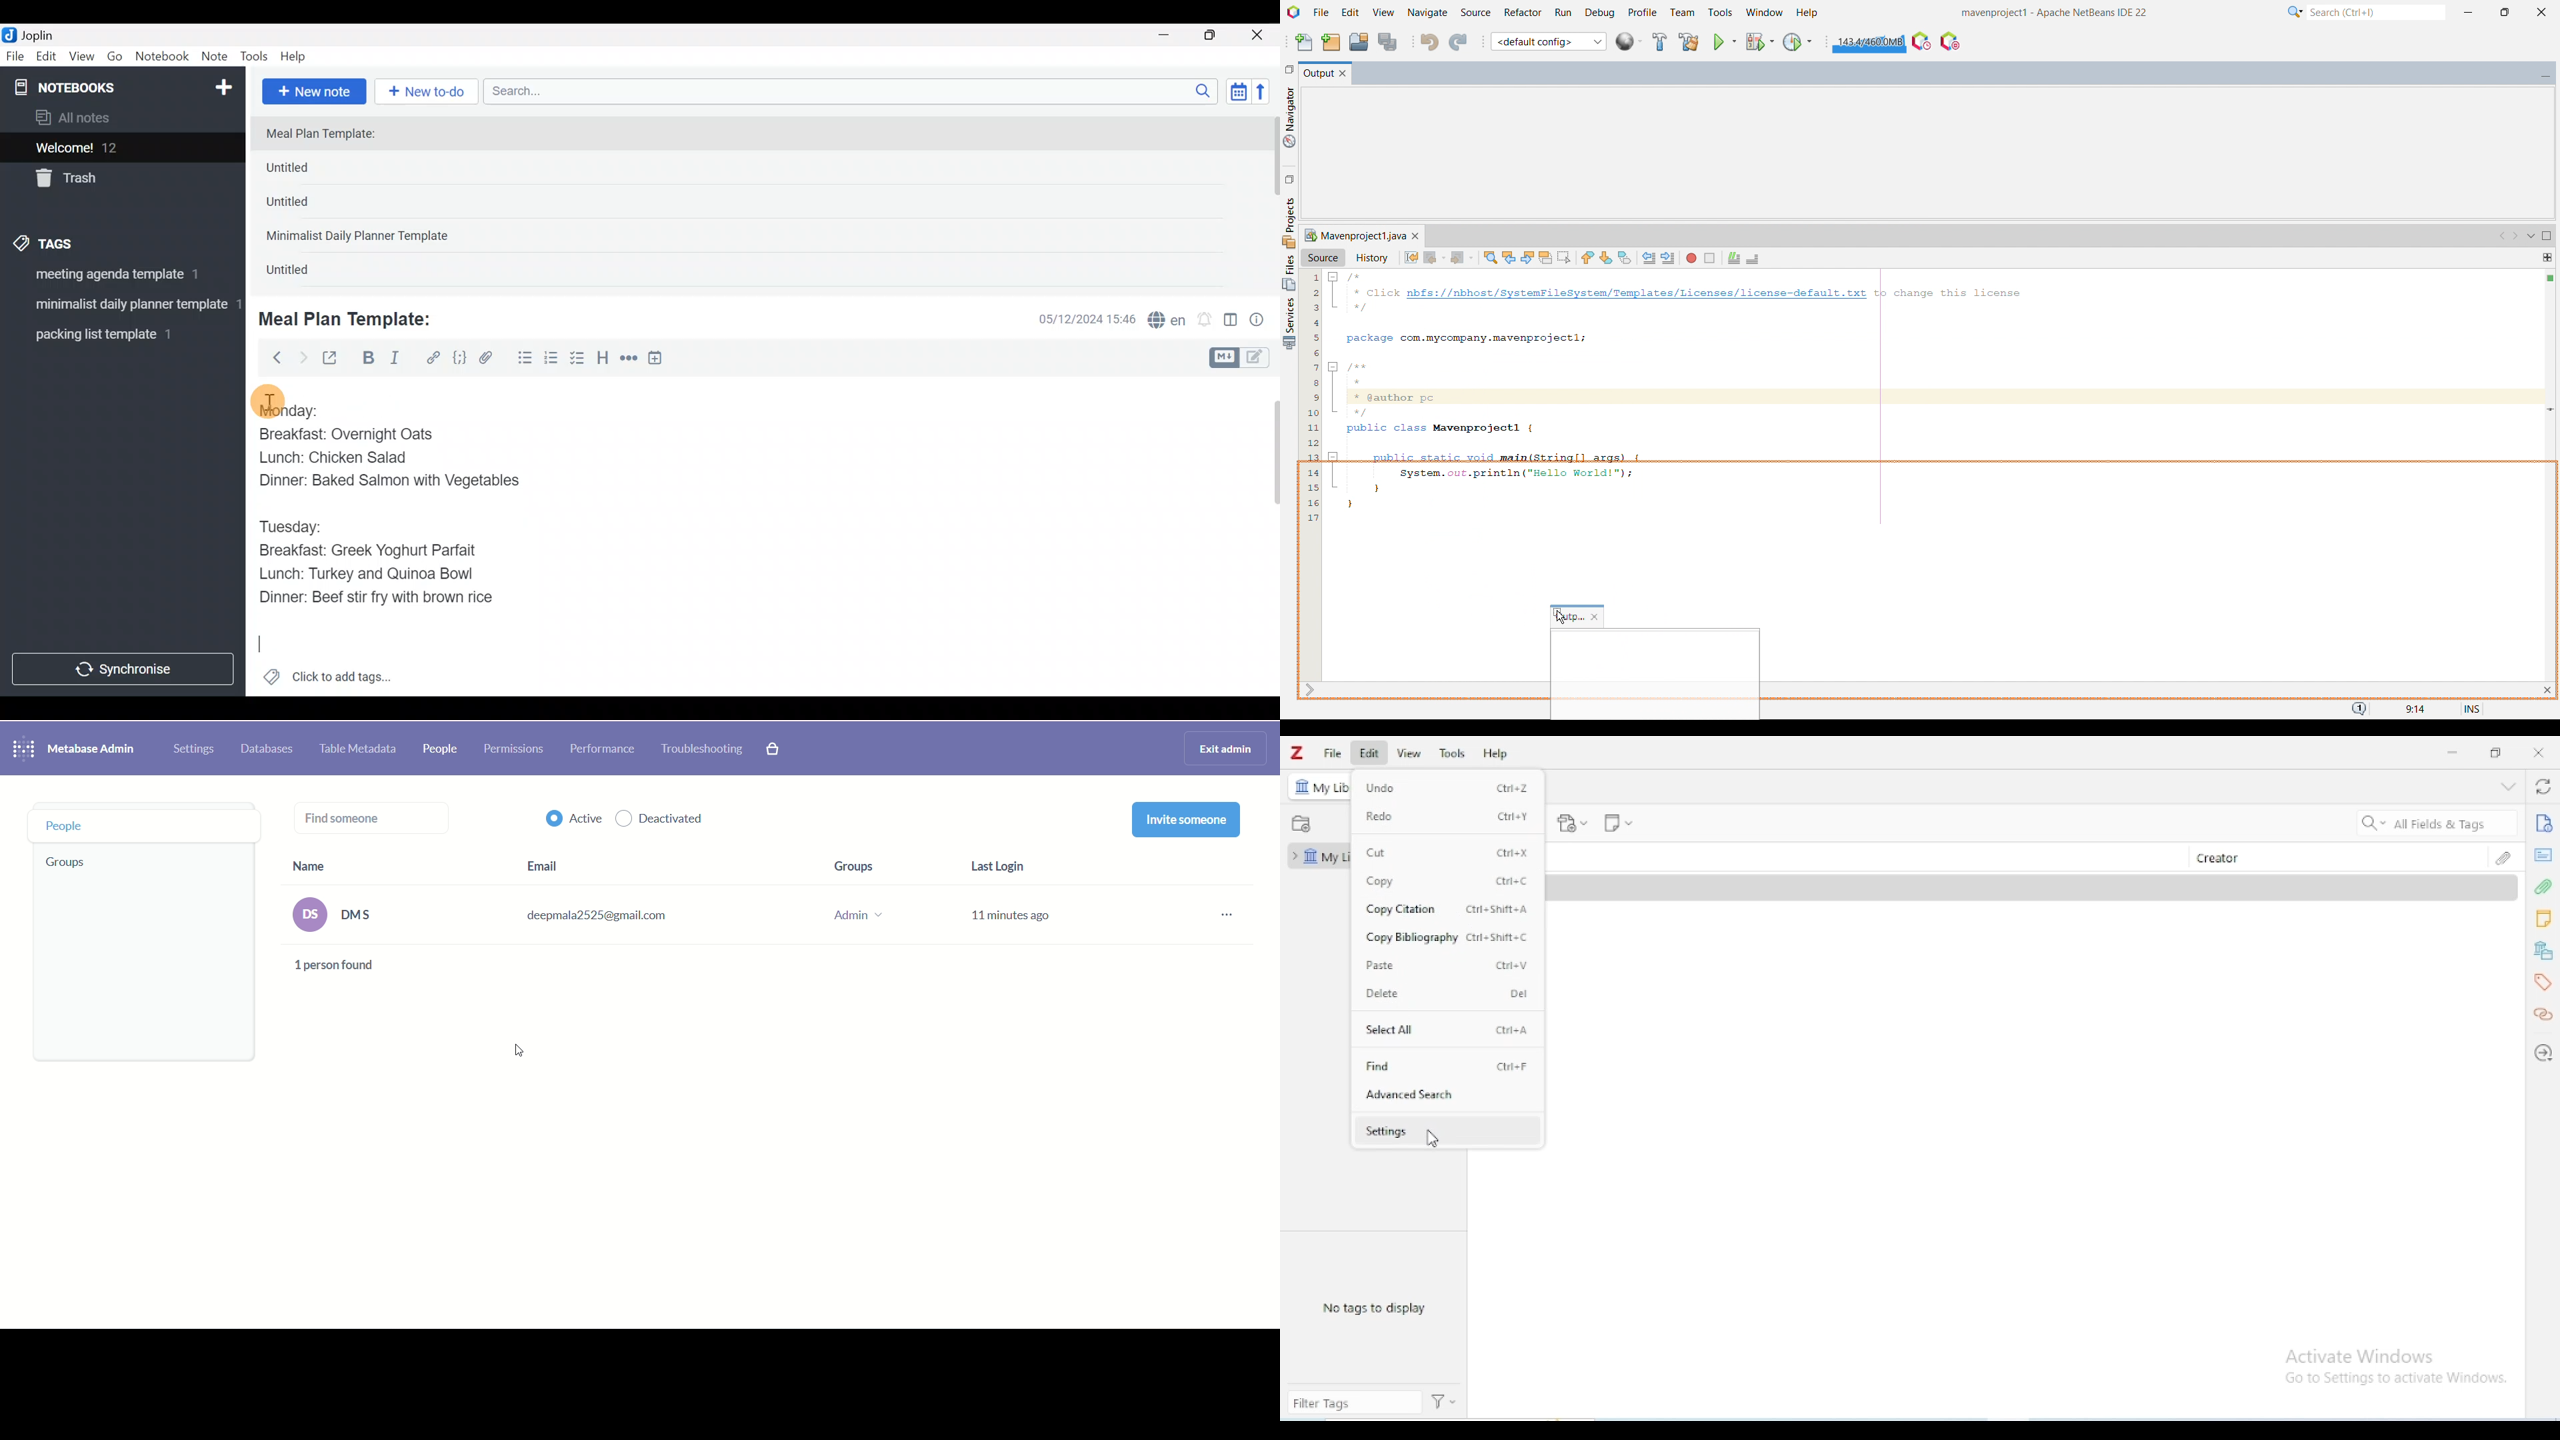 The width and height of the screenshot is (2576, 1456). I want to click on Toggle external editing, so click(335, 359).